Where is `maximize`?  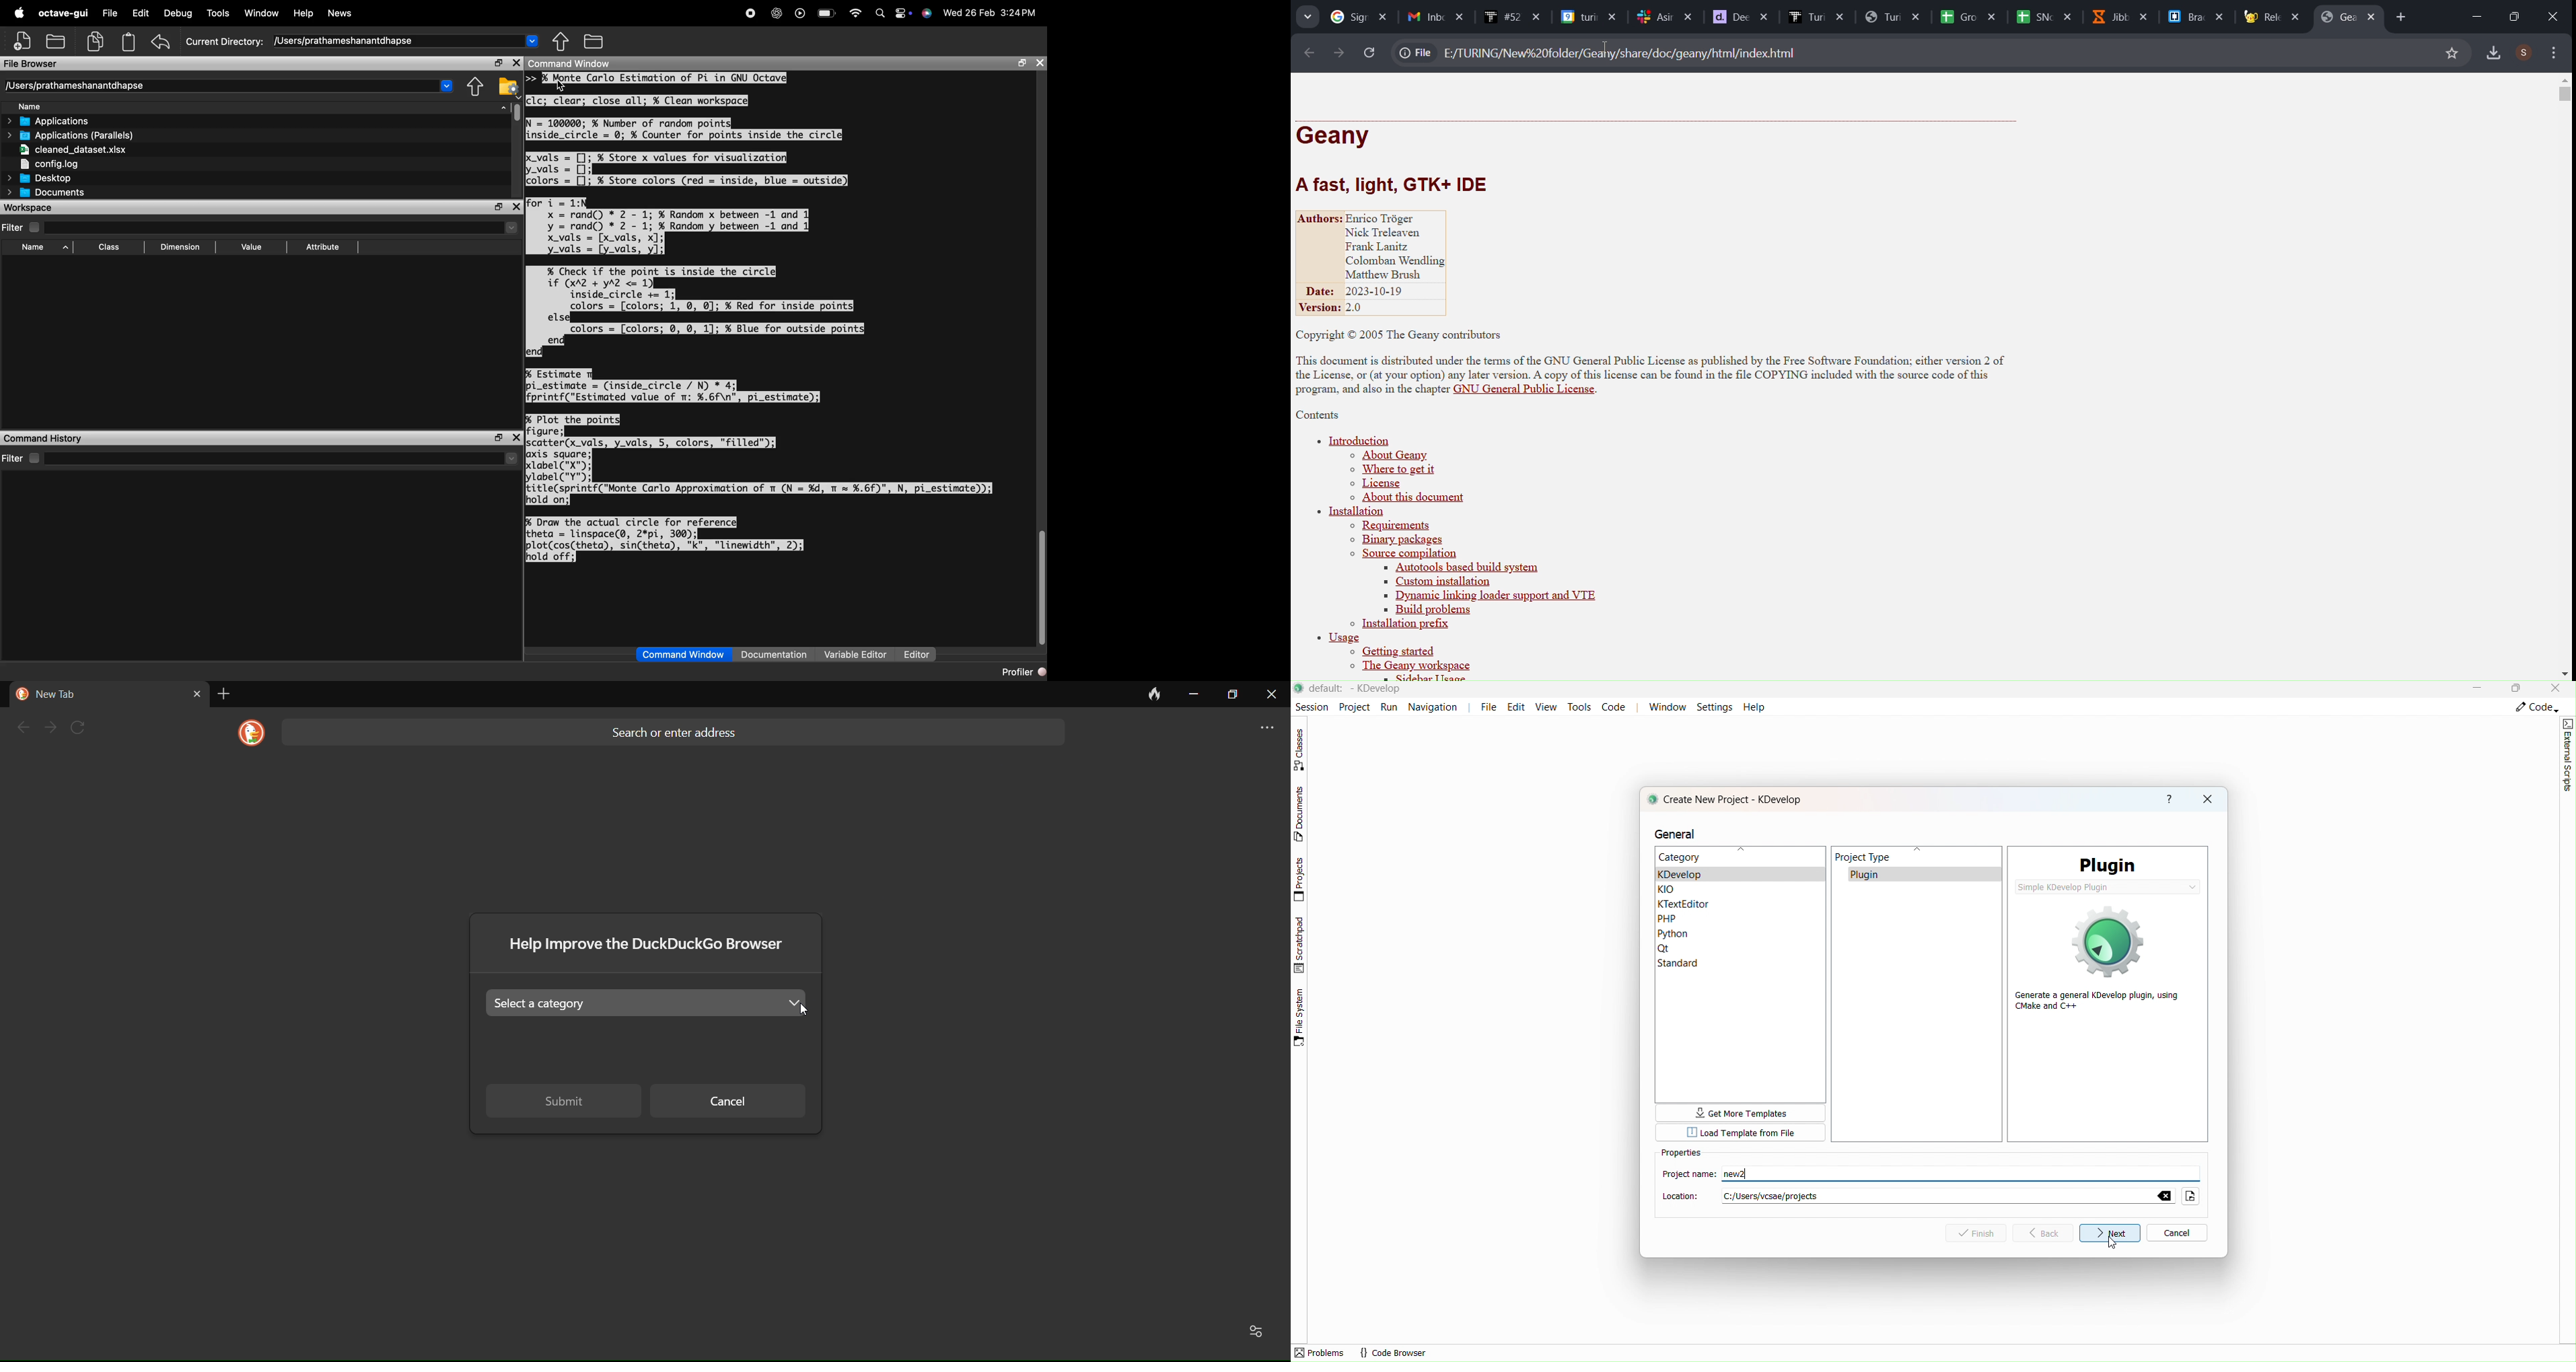 maximize is located at coordinates (1230, 694).